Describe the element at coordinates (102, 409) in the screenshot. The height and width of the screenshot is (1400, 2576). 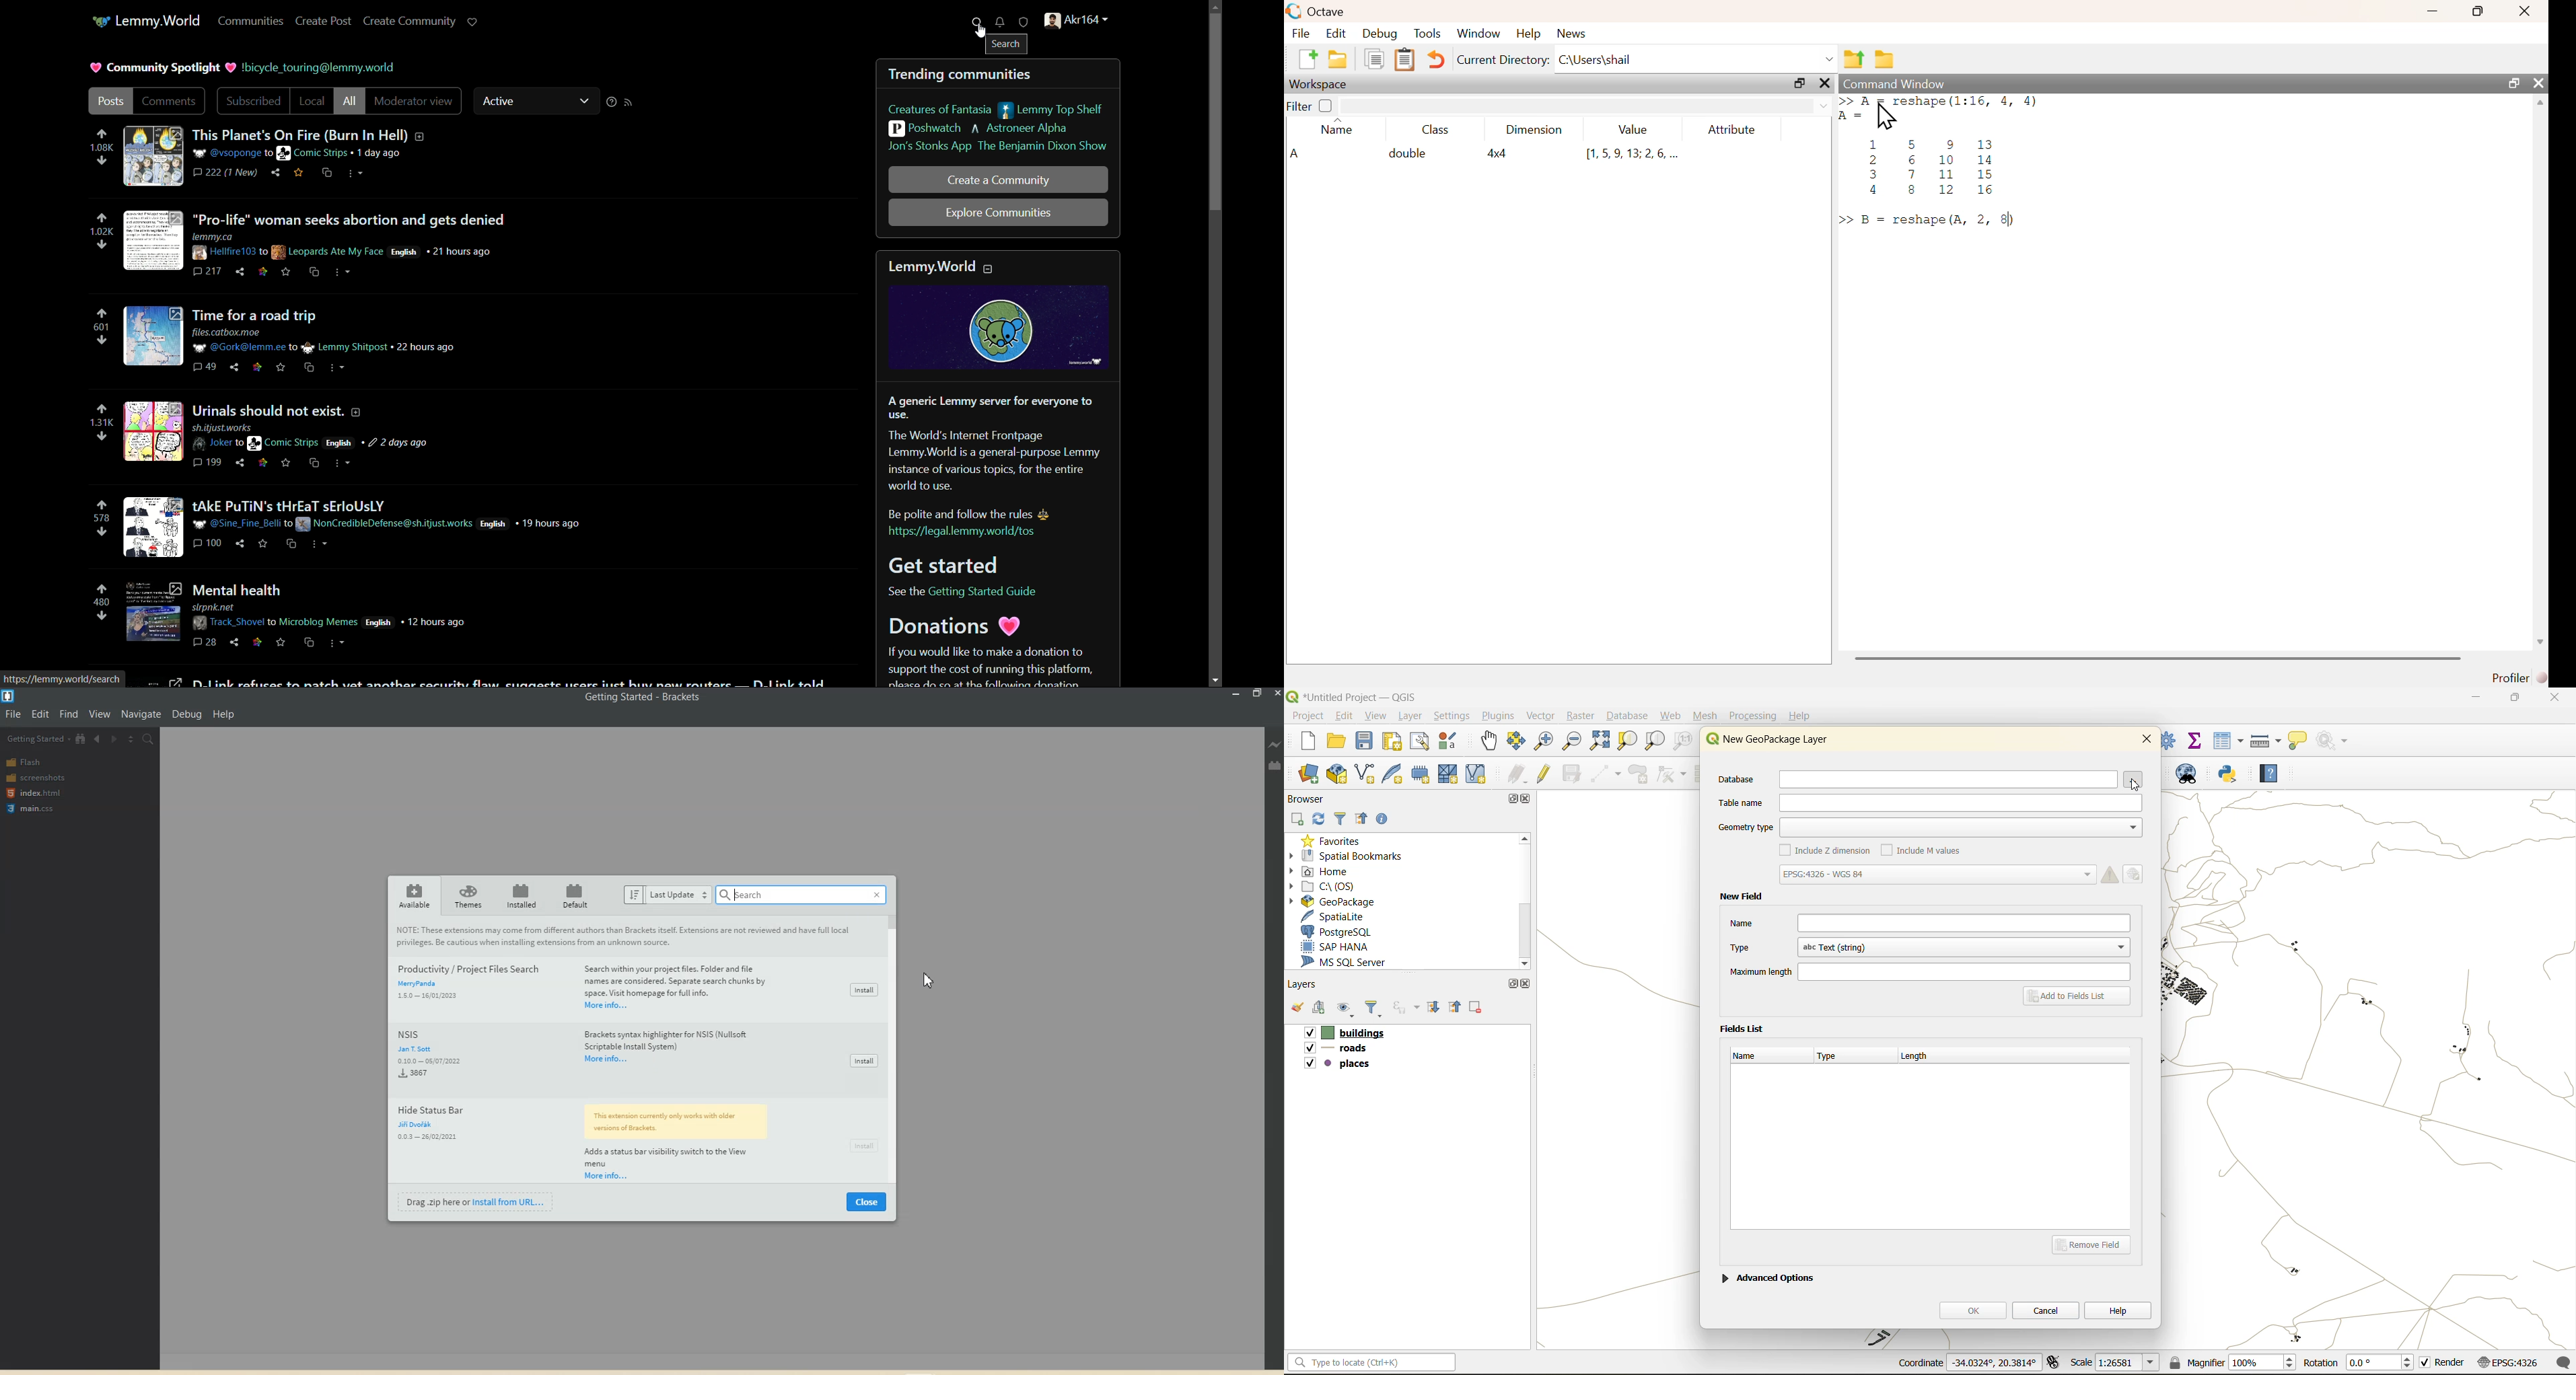
I see `upvote` at that location.